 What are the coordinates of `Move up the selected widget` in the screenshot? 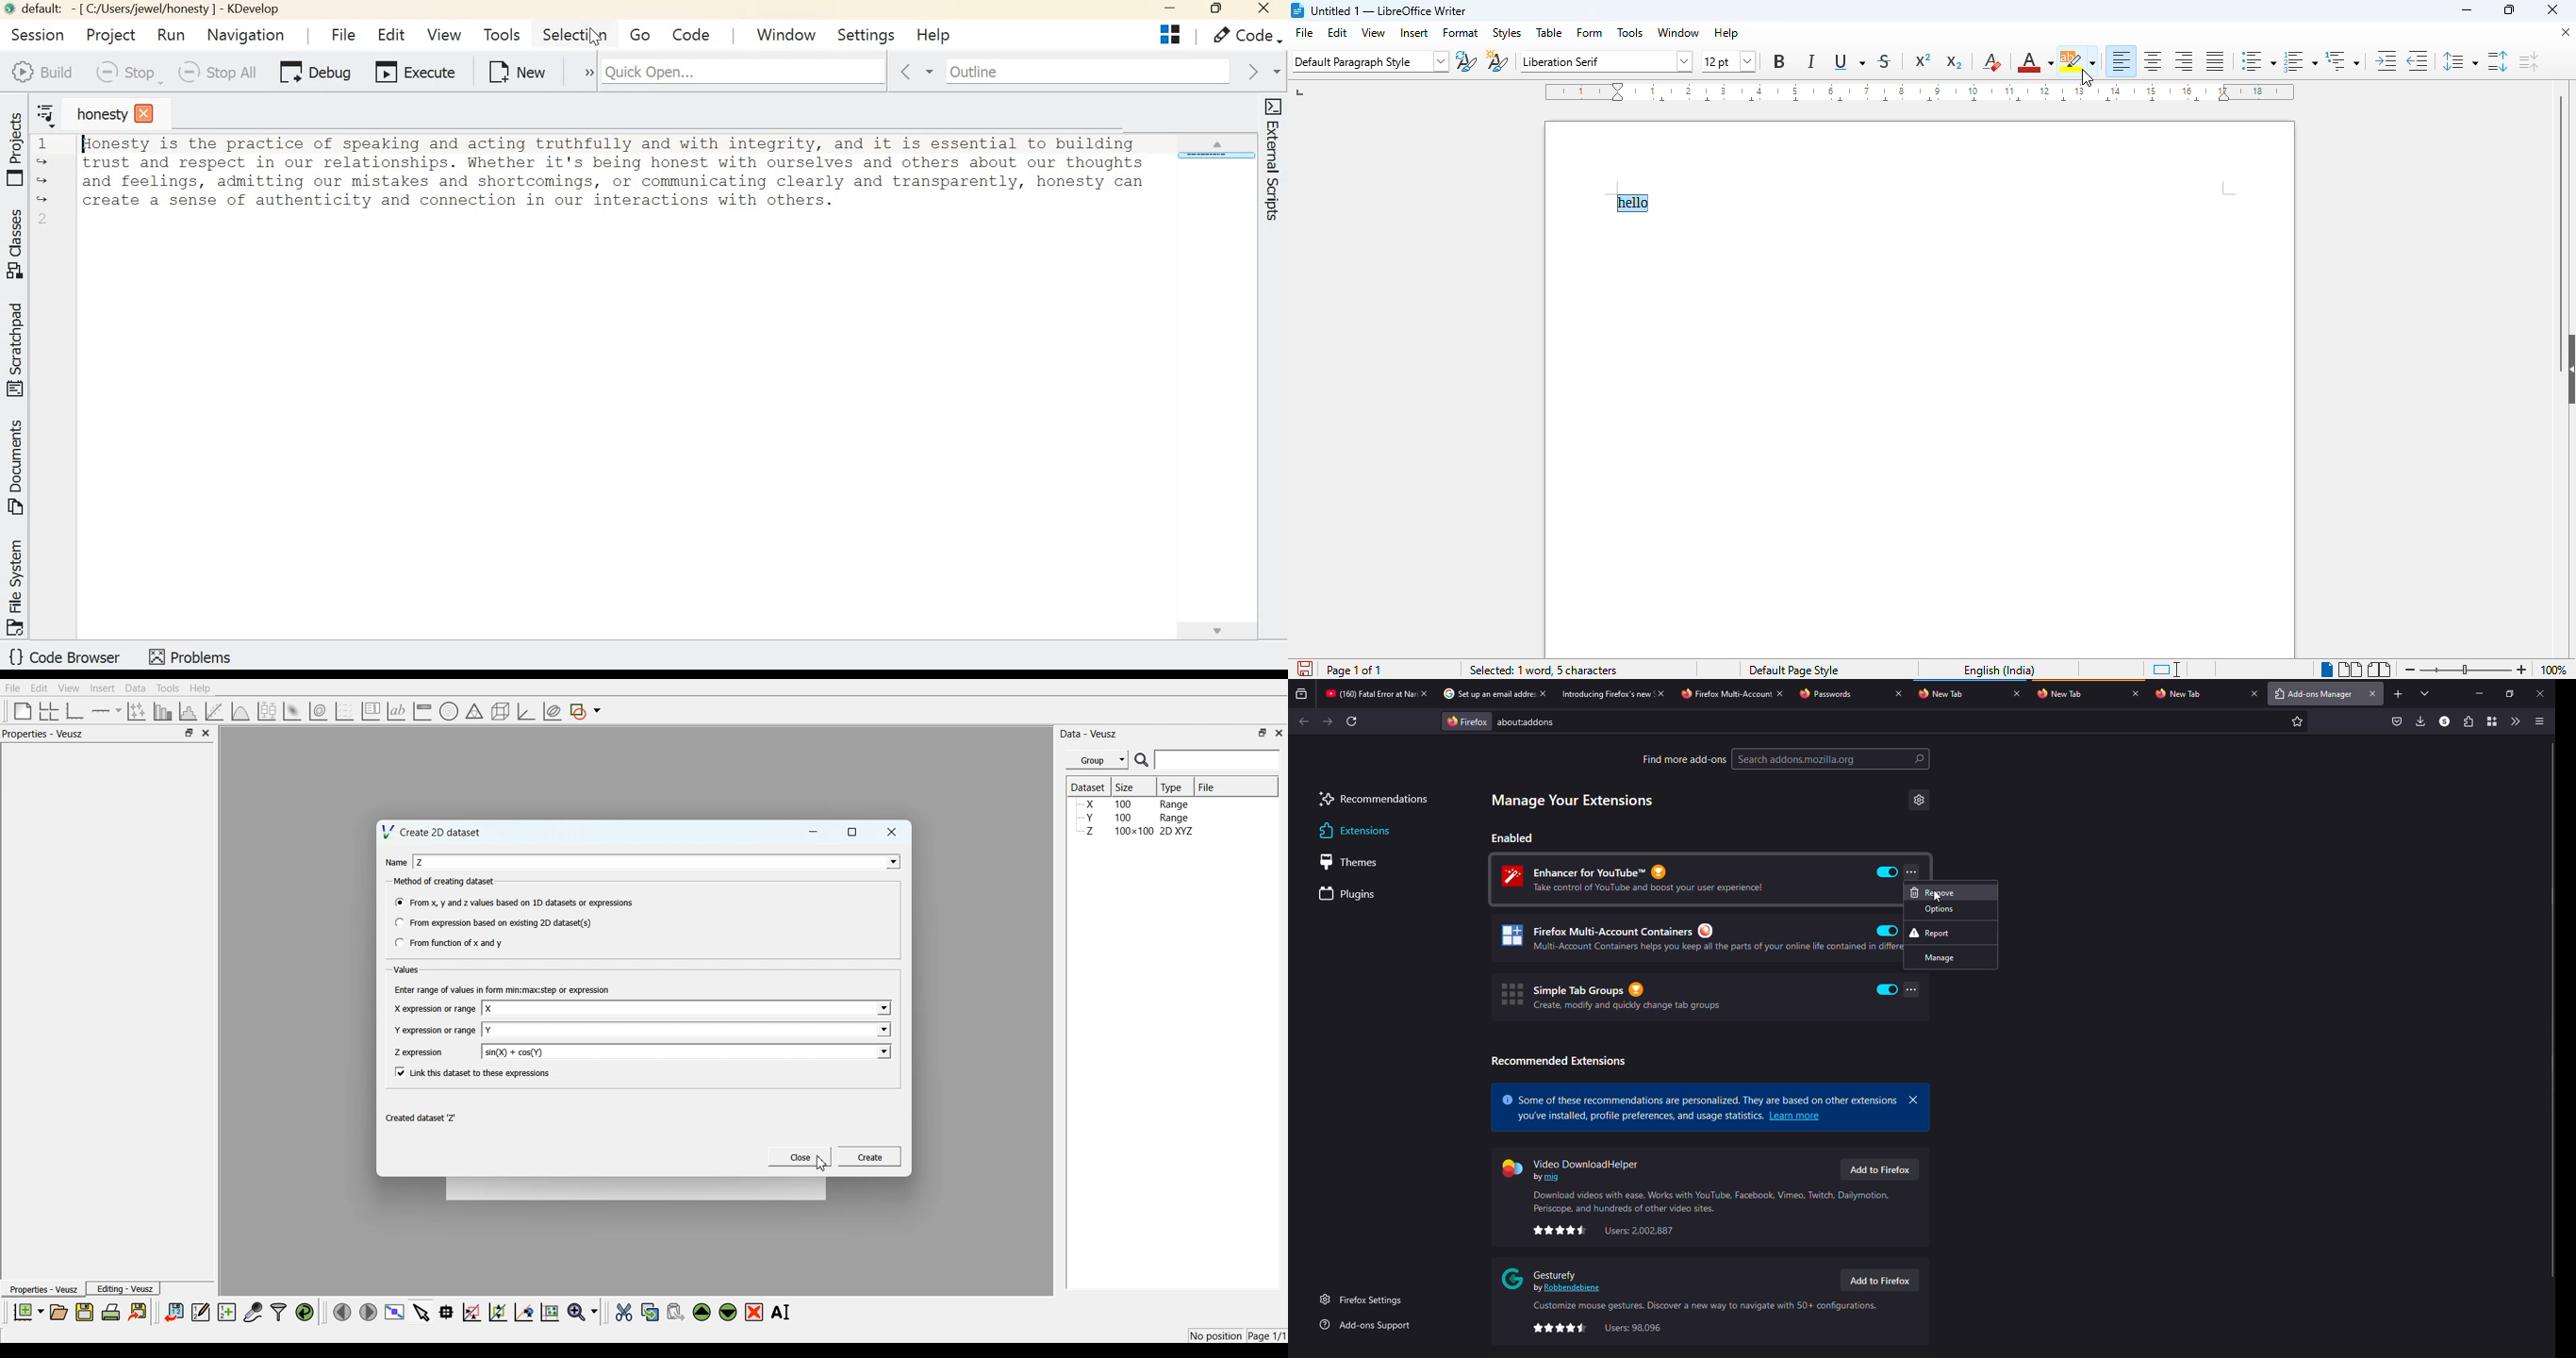 It's located at (702, 1312).